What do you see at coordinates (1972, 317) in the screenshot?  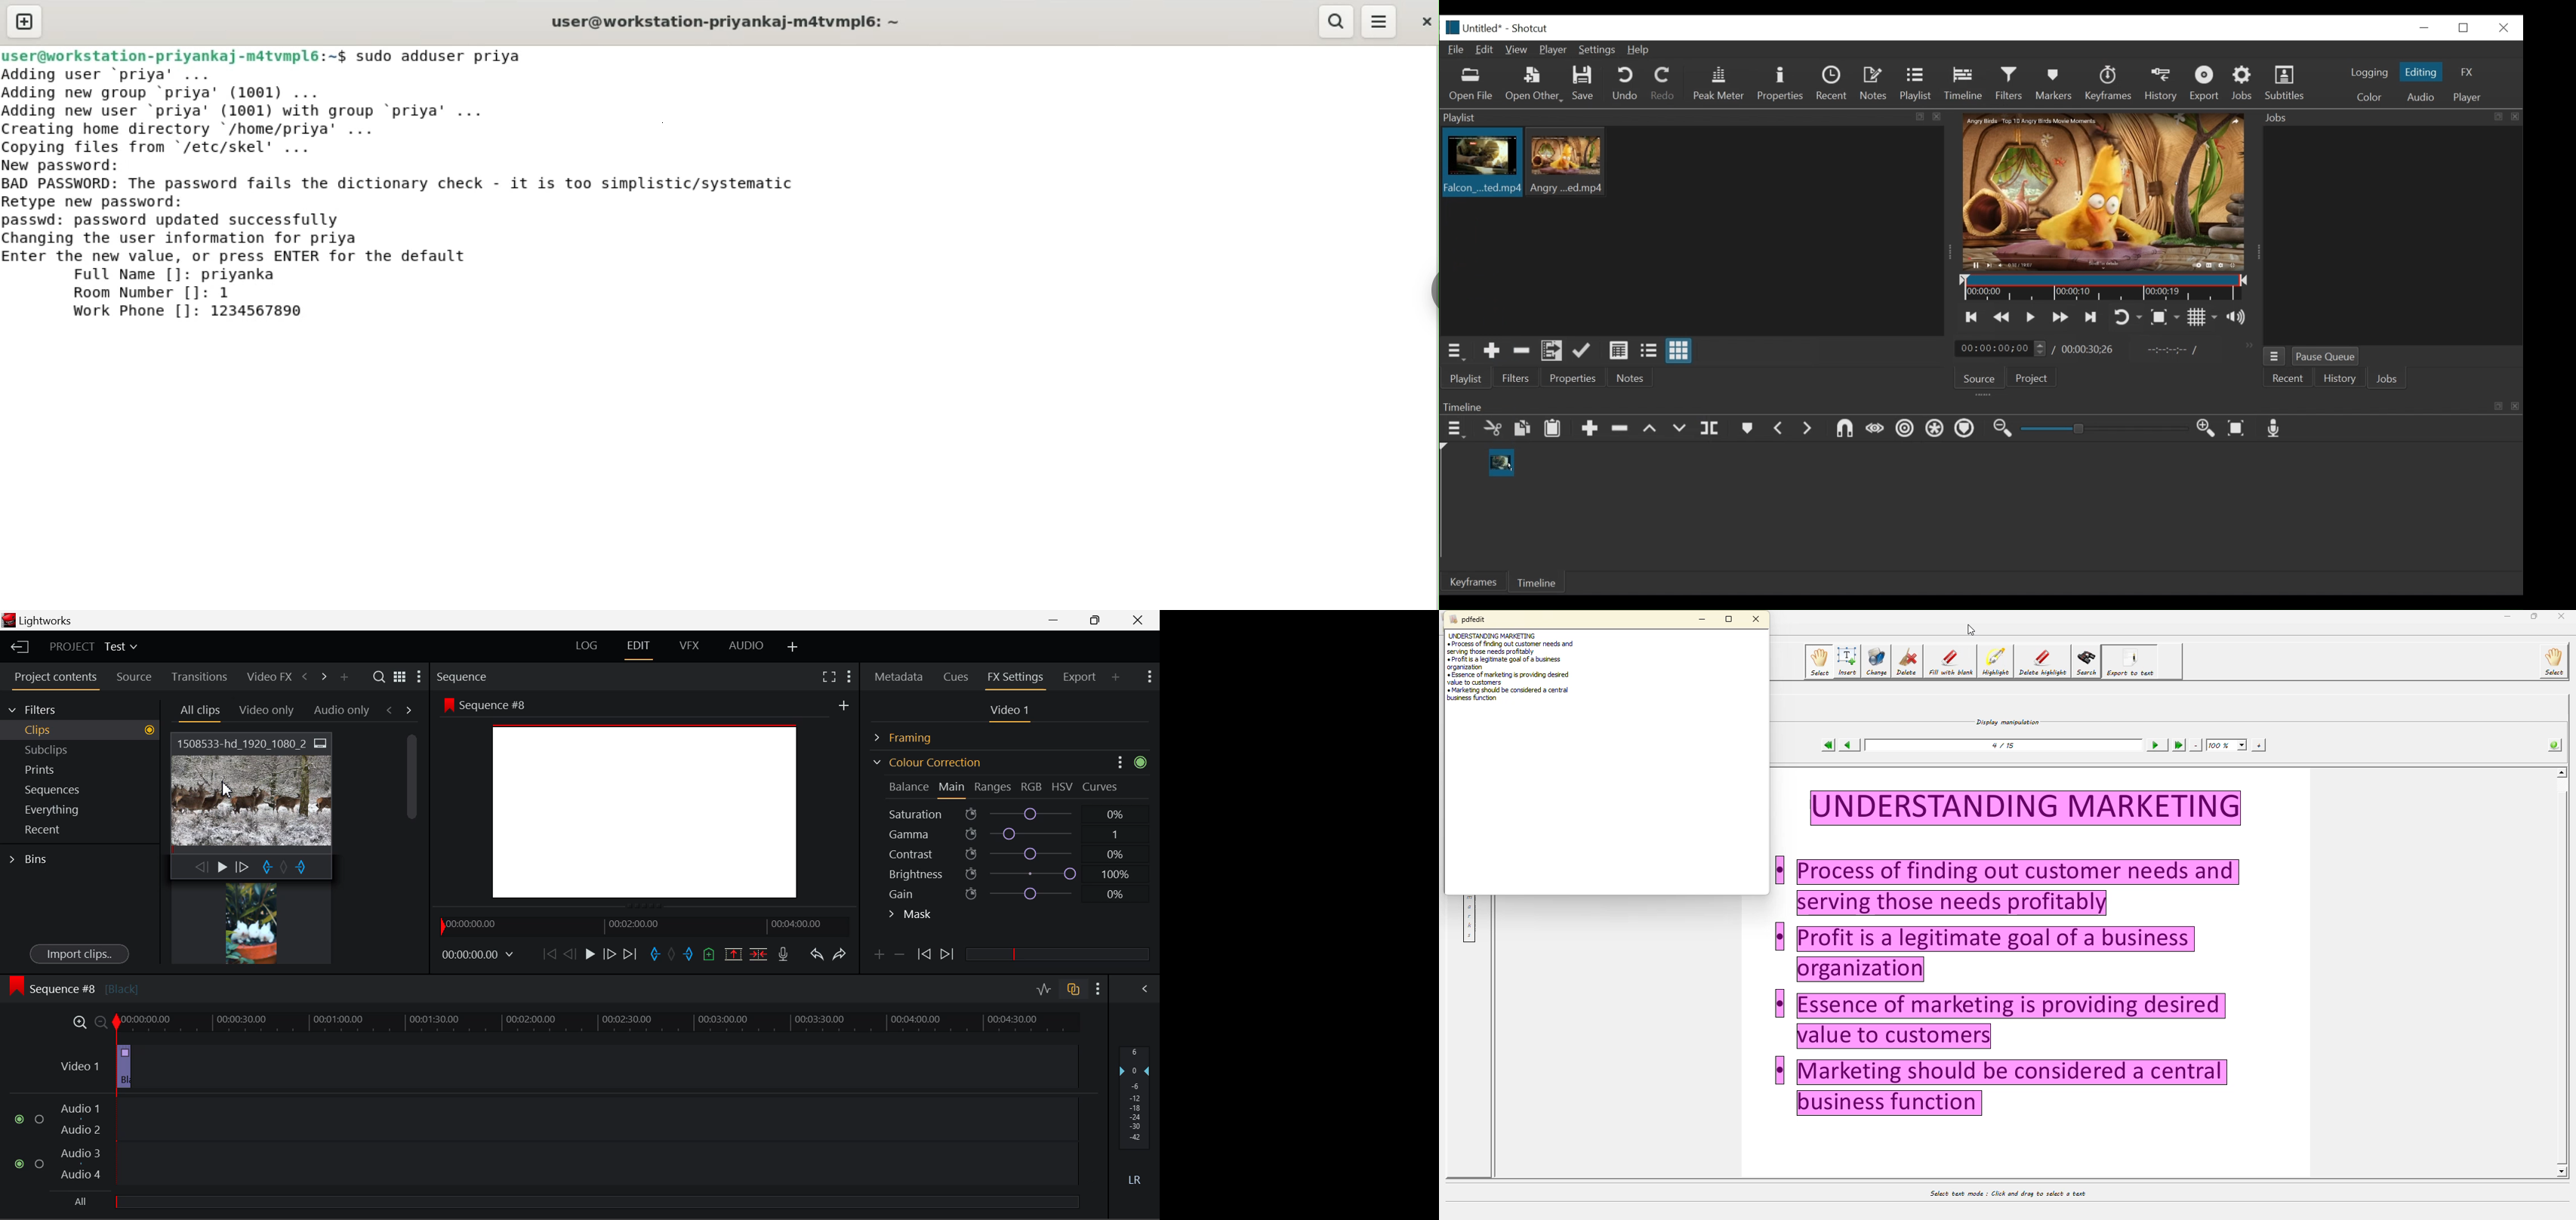 I see `skip to the previous point` at bounding box center [1972, 317].